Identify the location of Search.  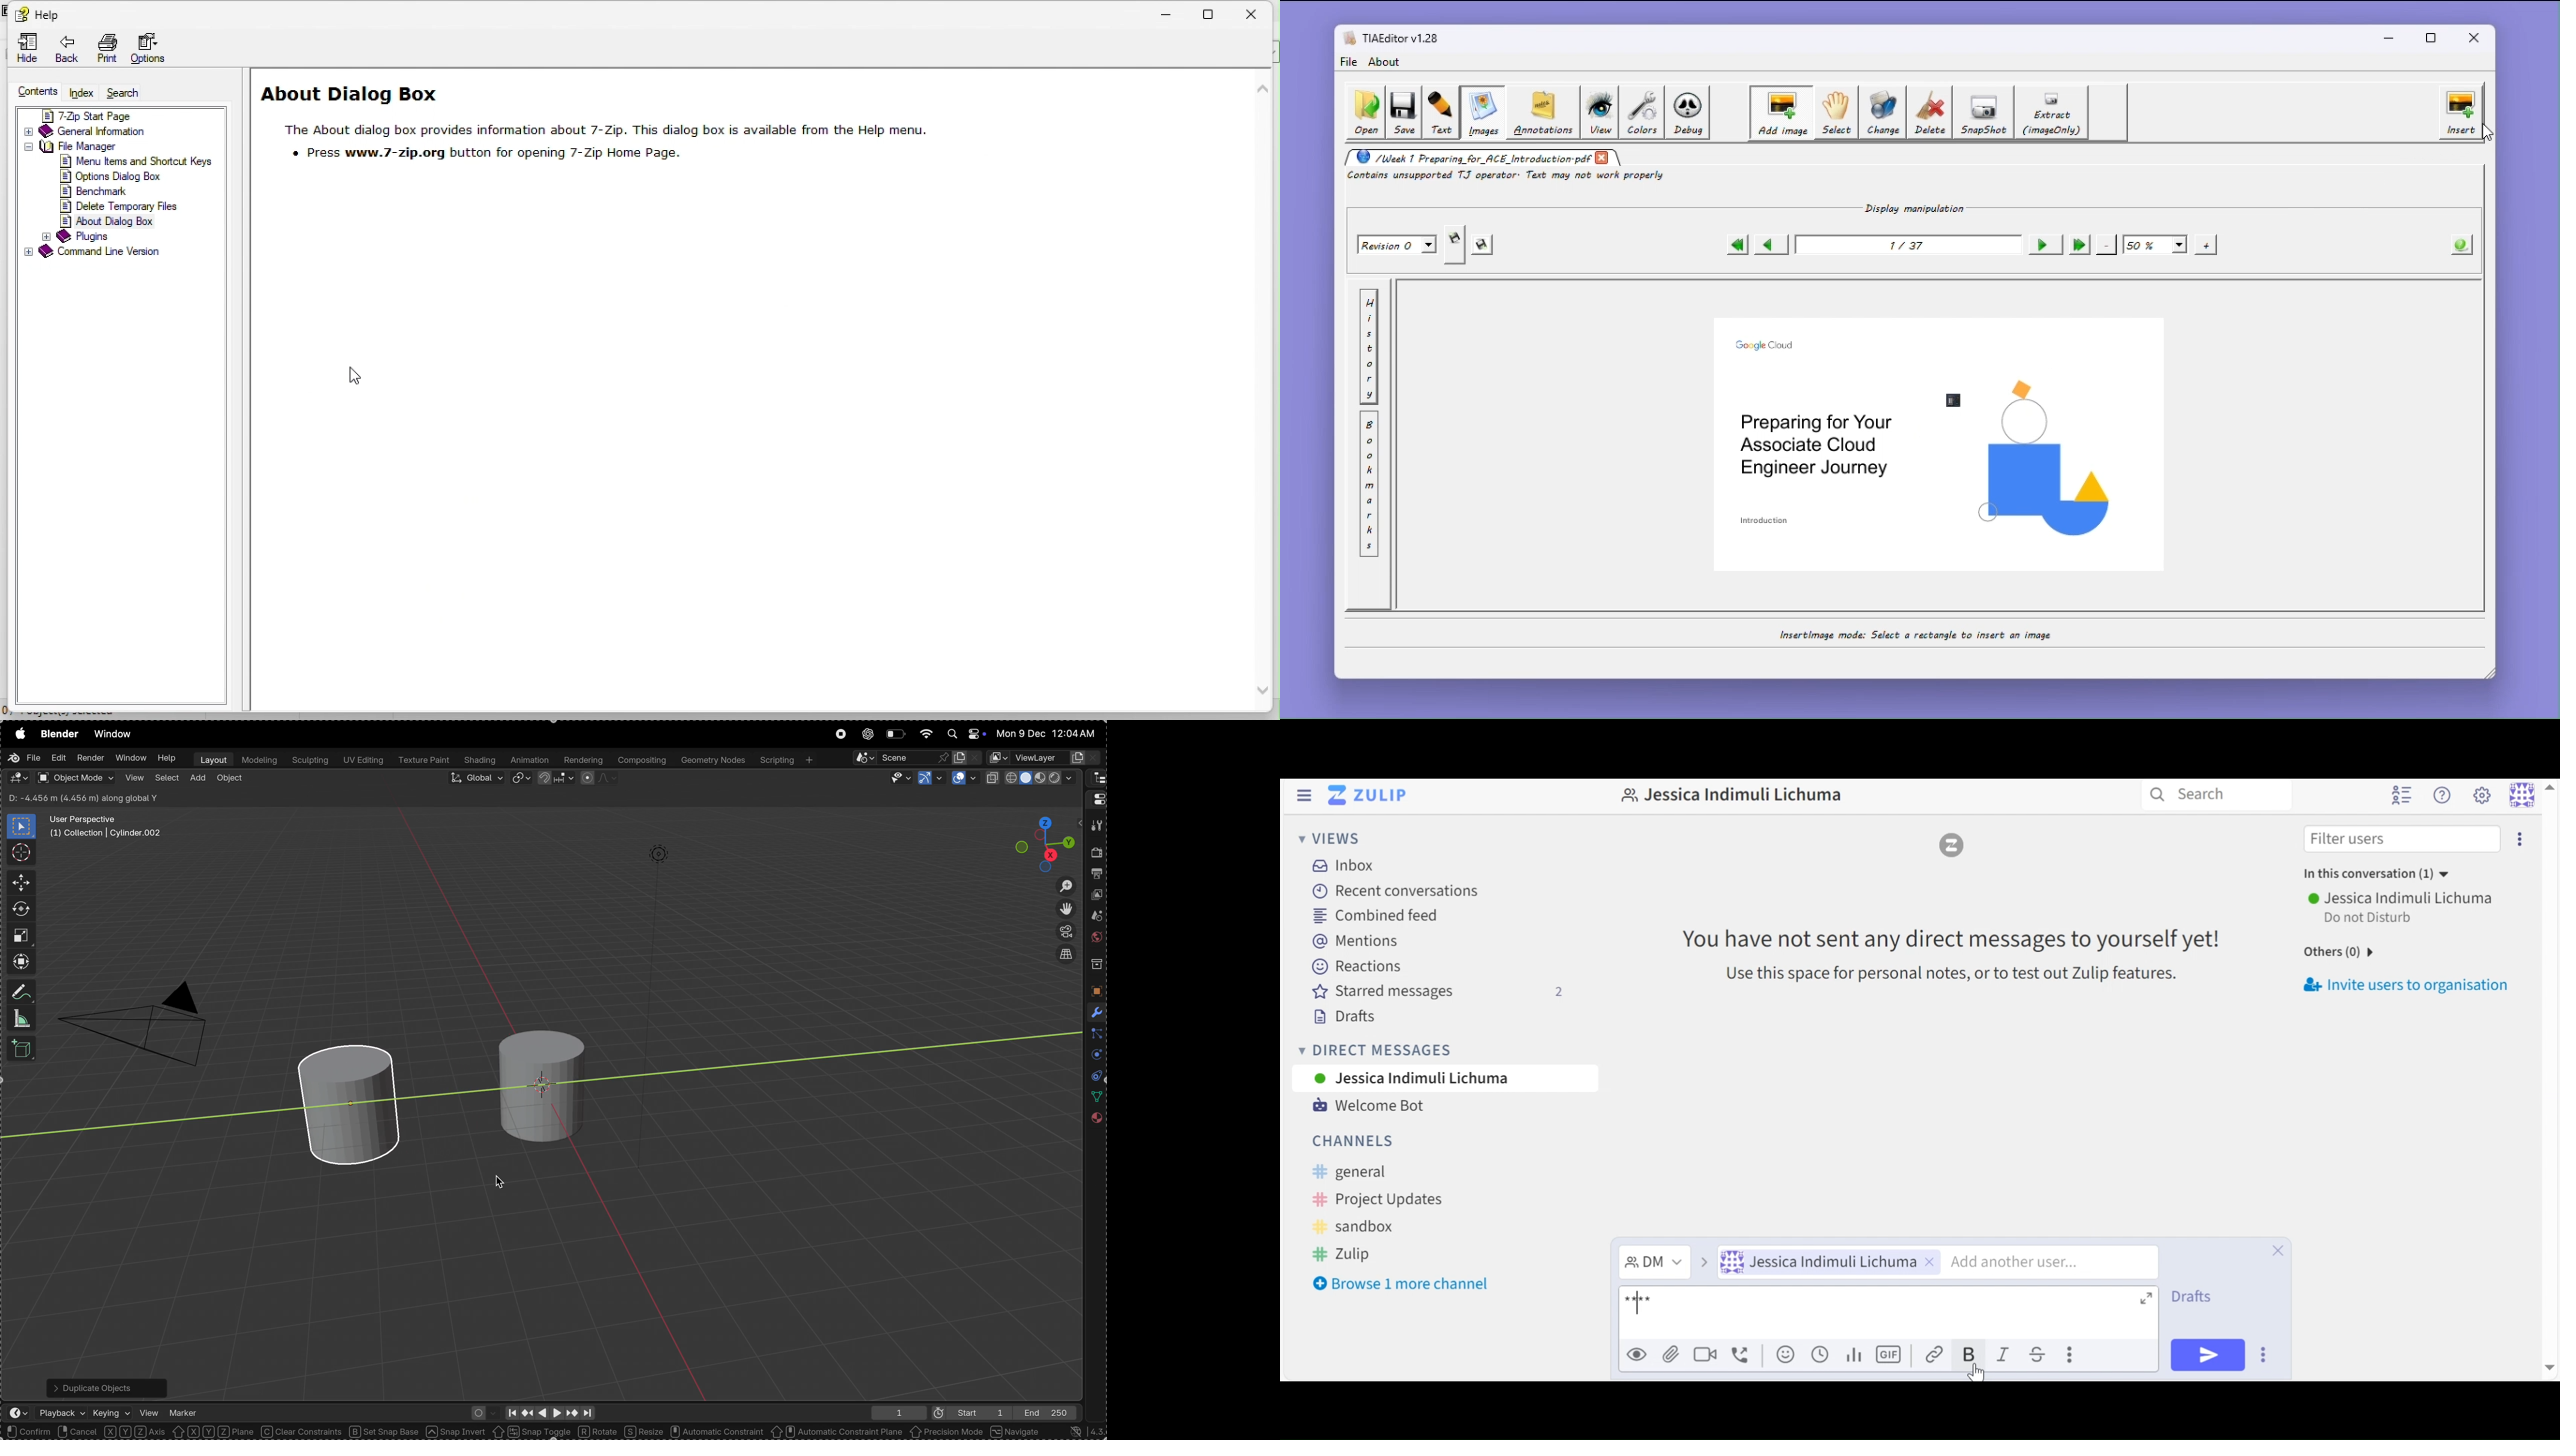
(2188, 794).